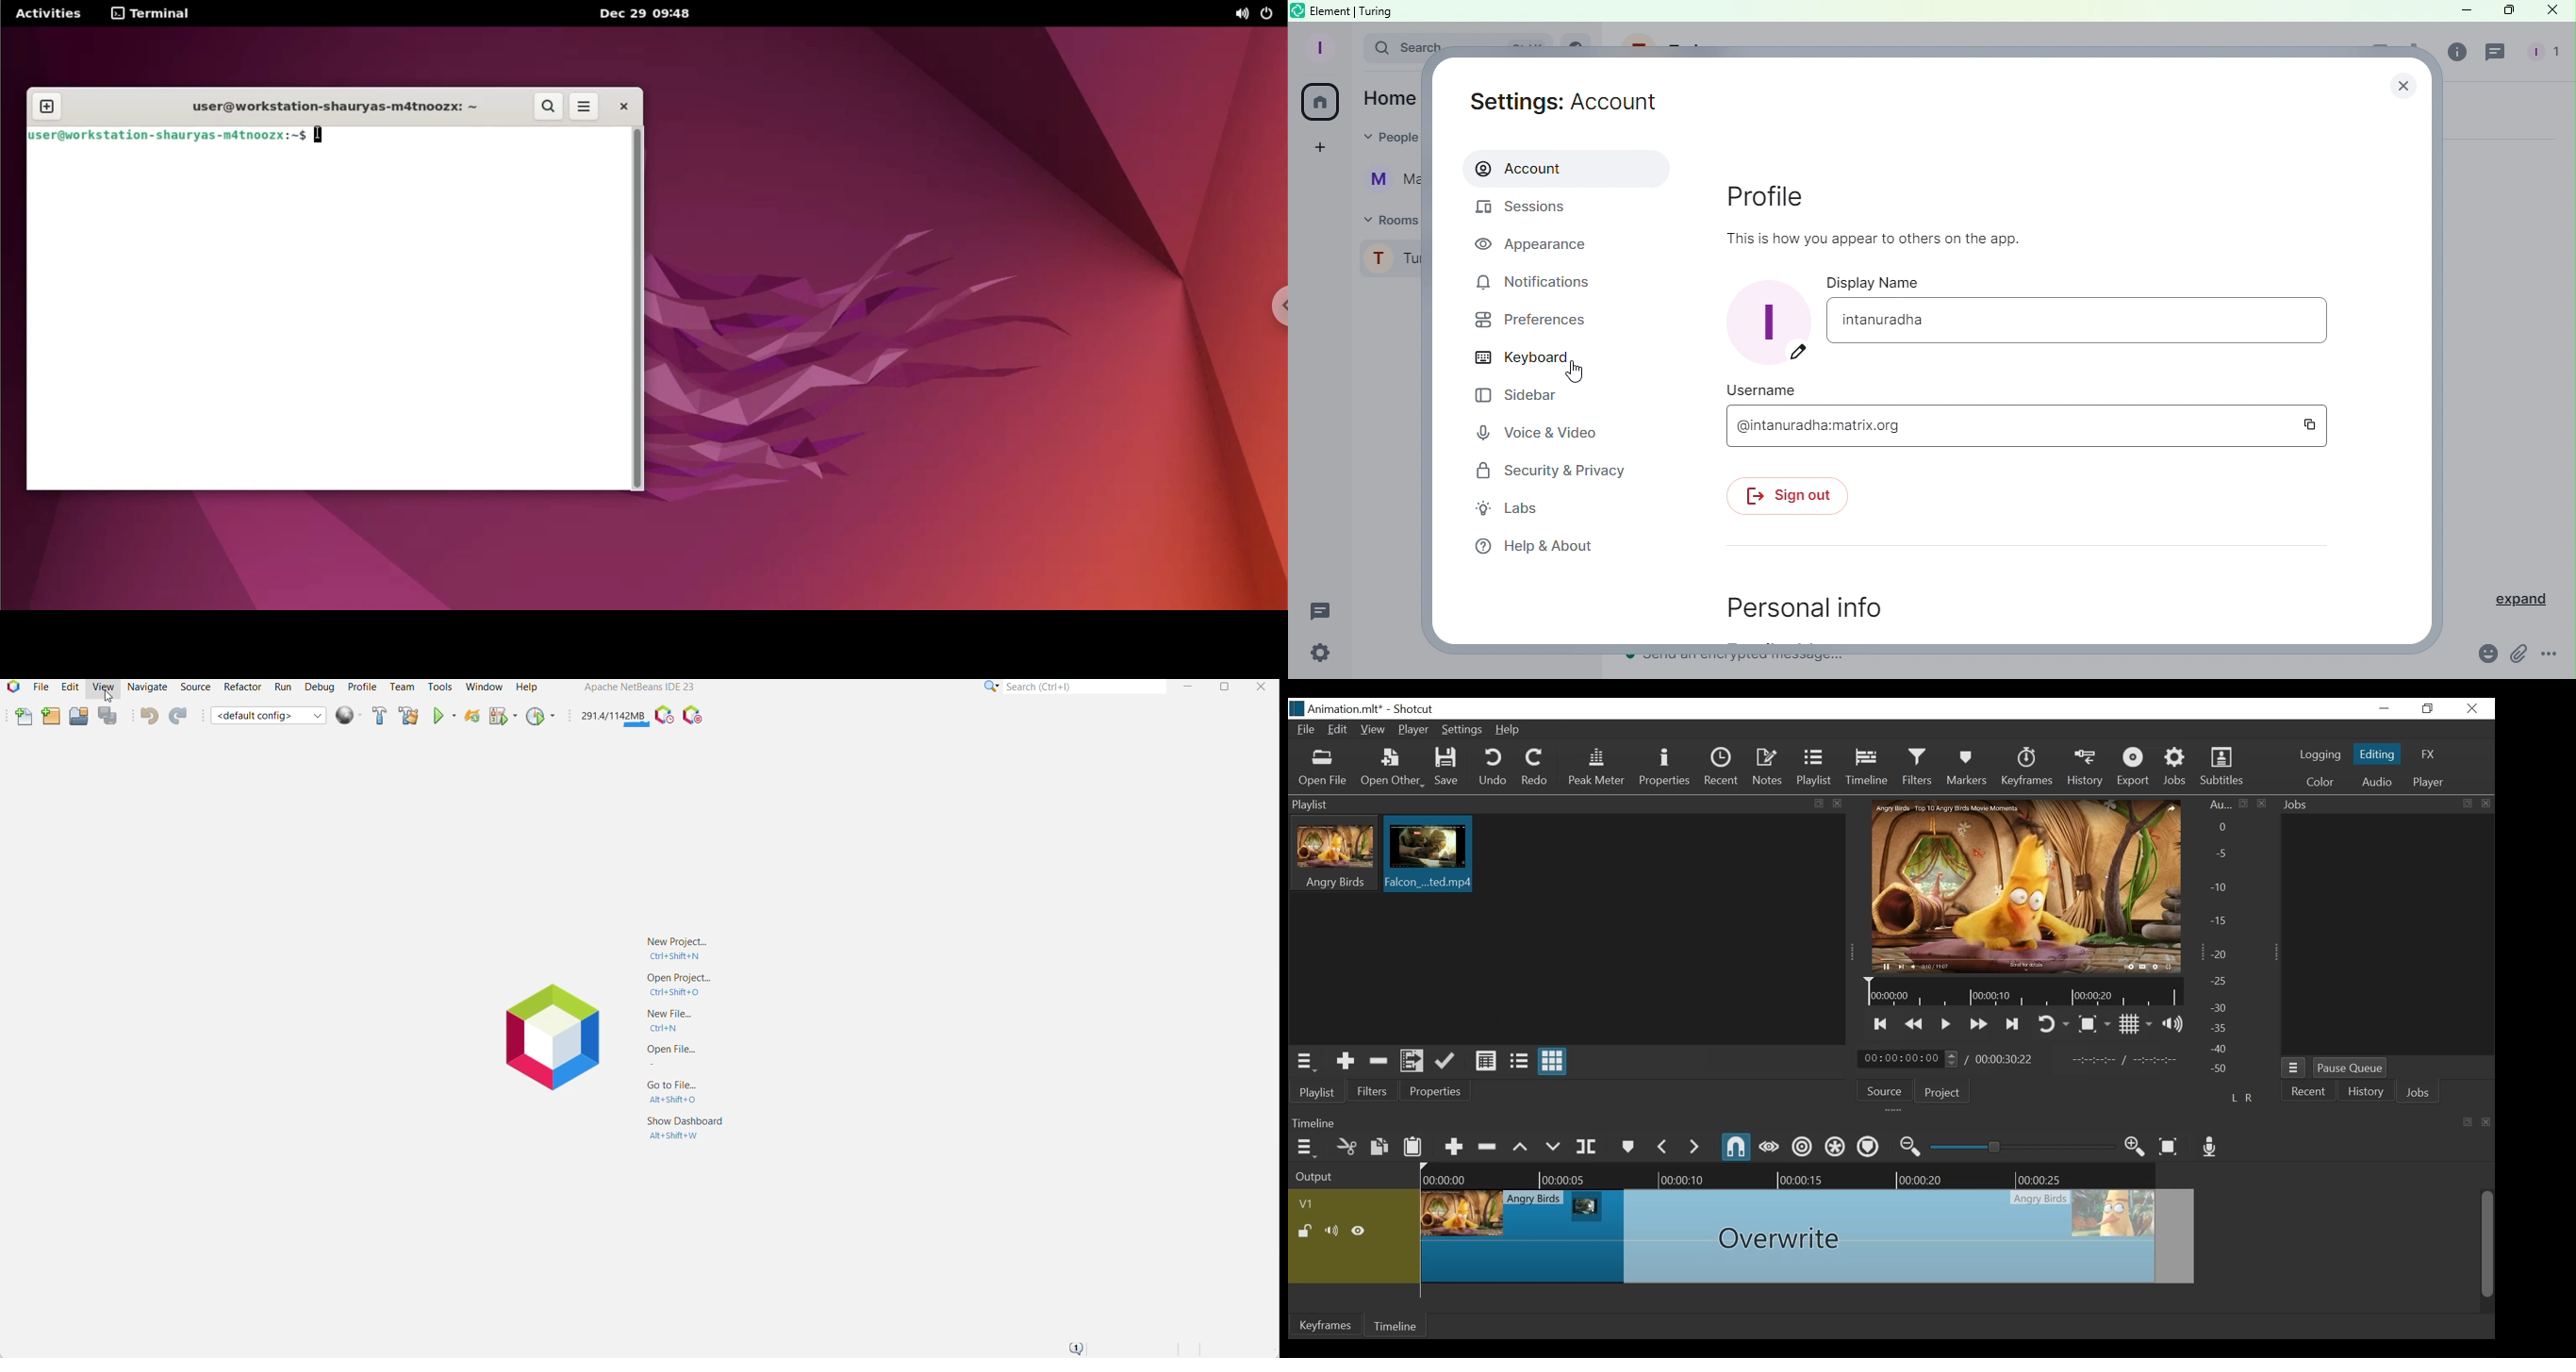 This screenshot has height=1372, width=2576. I want to click on Home, so click(1387, 98).